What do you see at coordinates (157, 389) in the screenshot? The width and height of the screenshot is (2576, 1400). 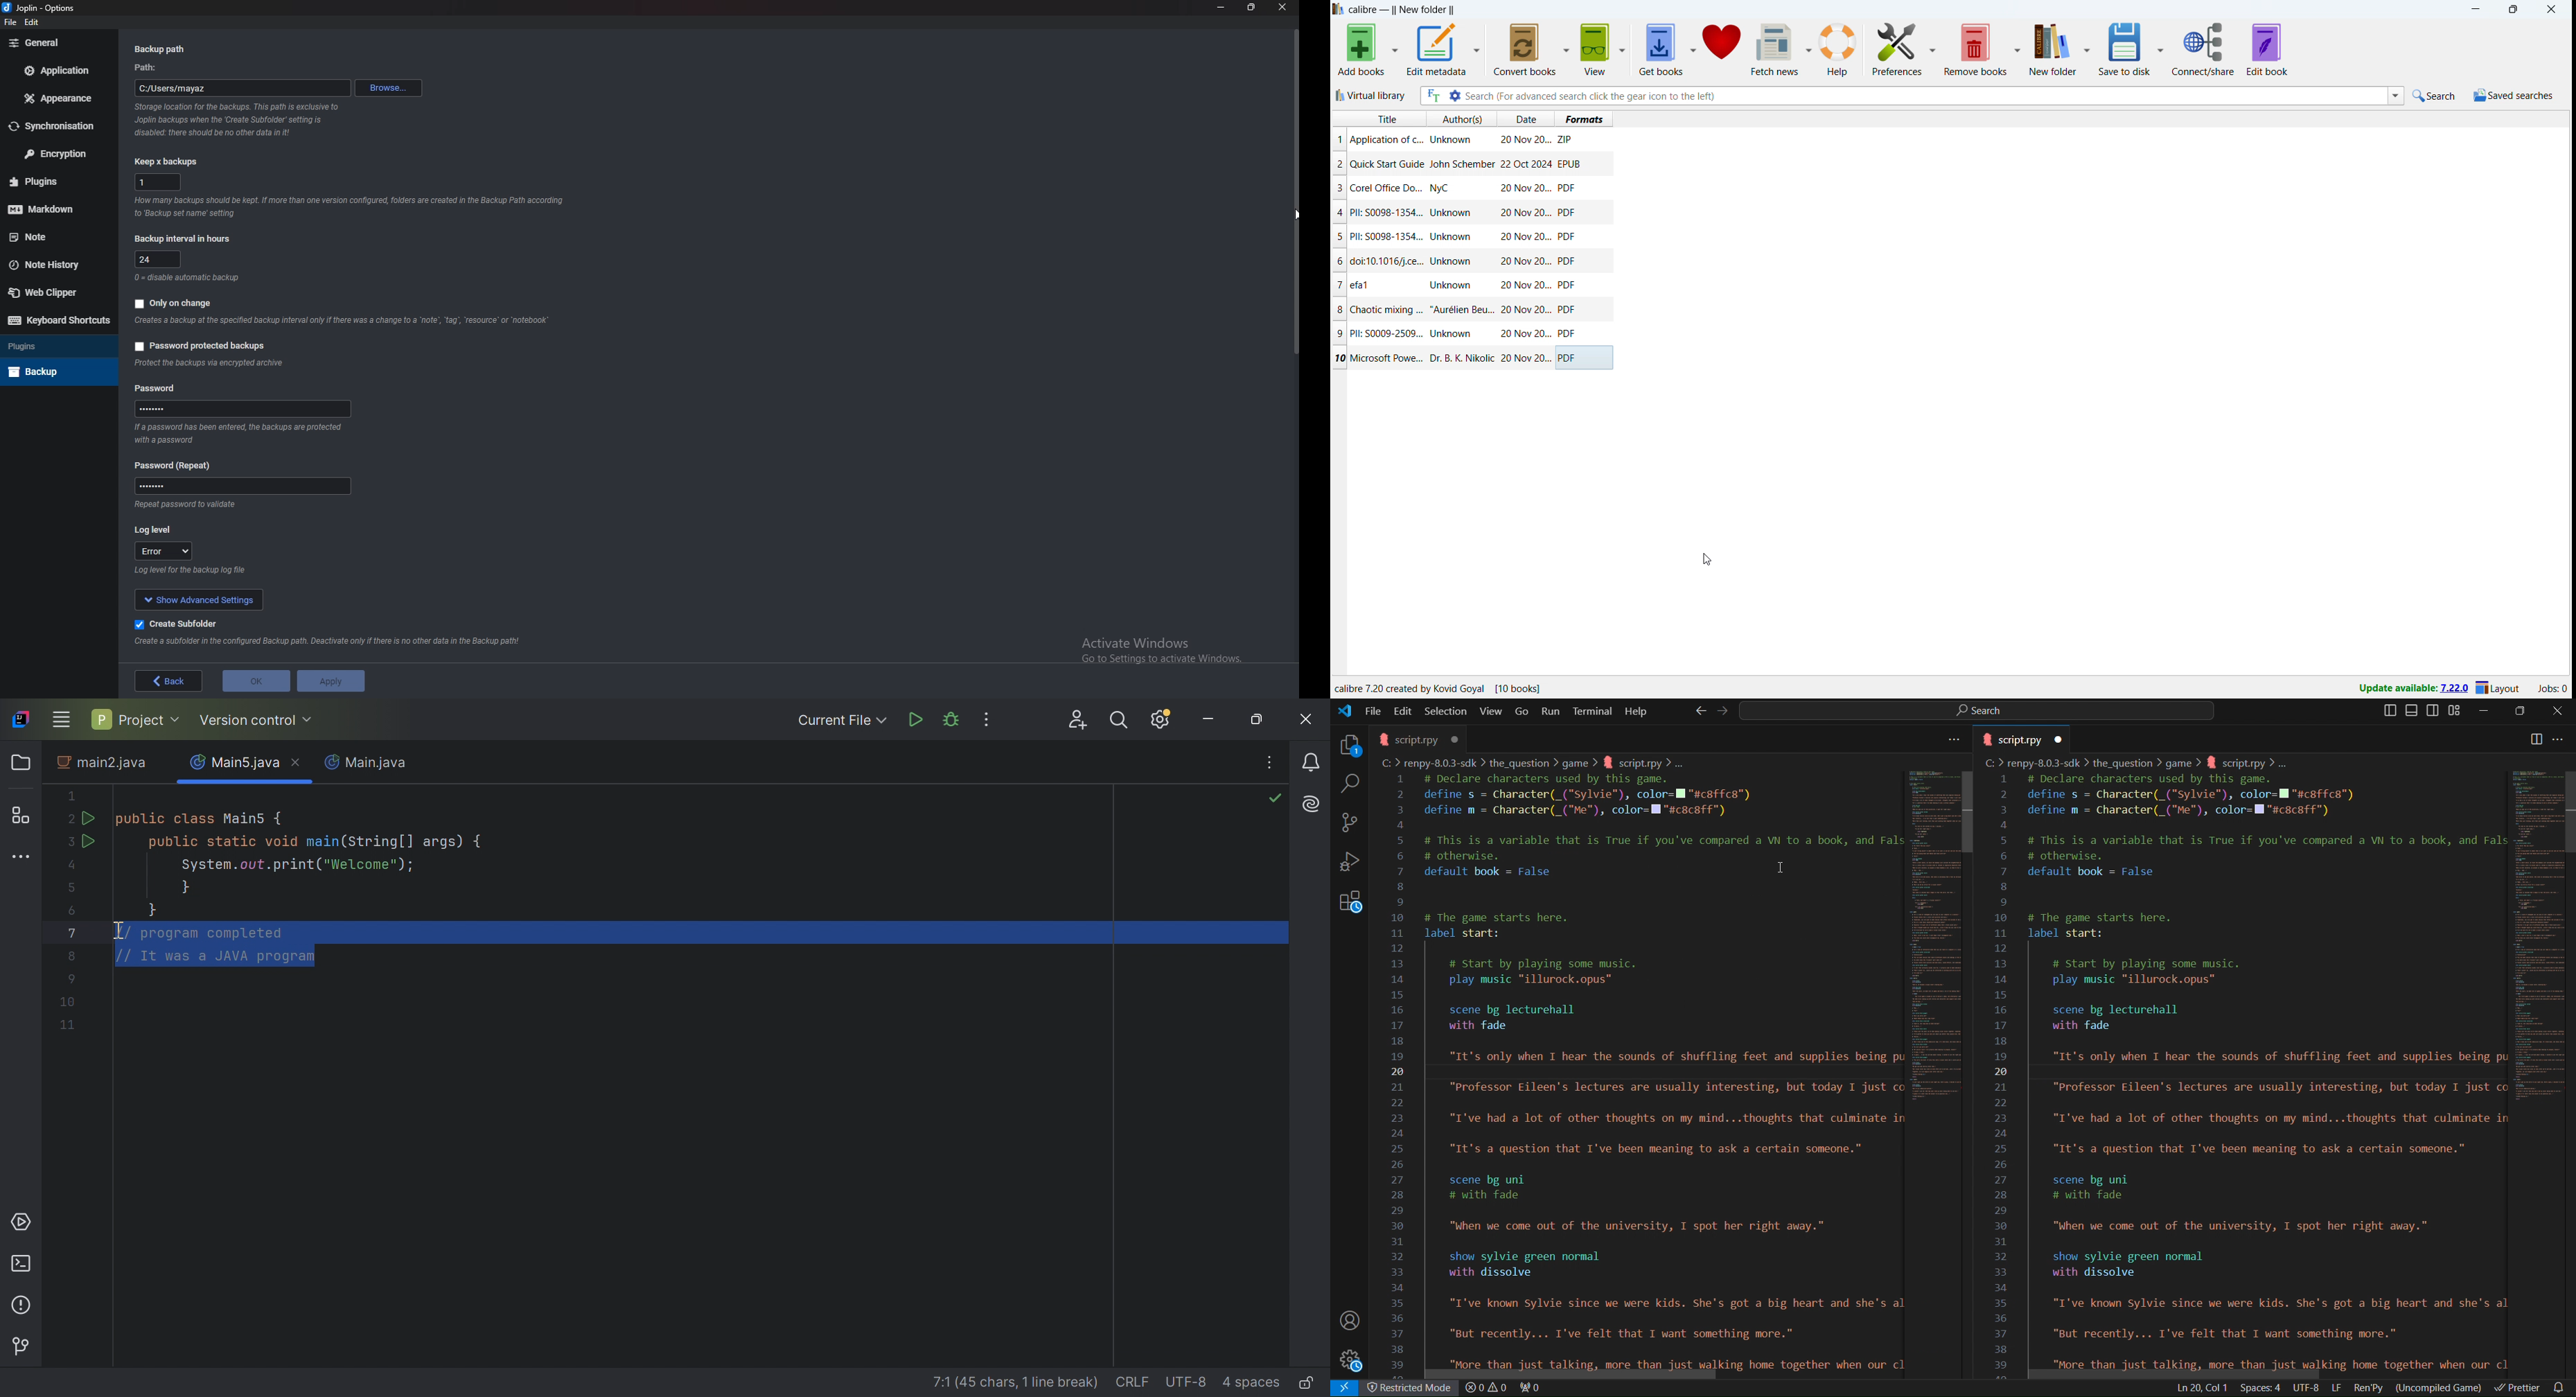 I see `Password` at bounding box center [157, 389].